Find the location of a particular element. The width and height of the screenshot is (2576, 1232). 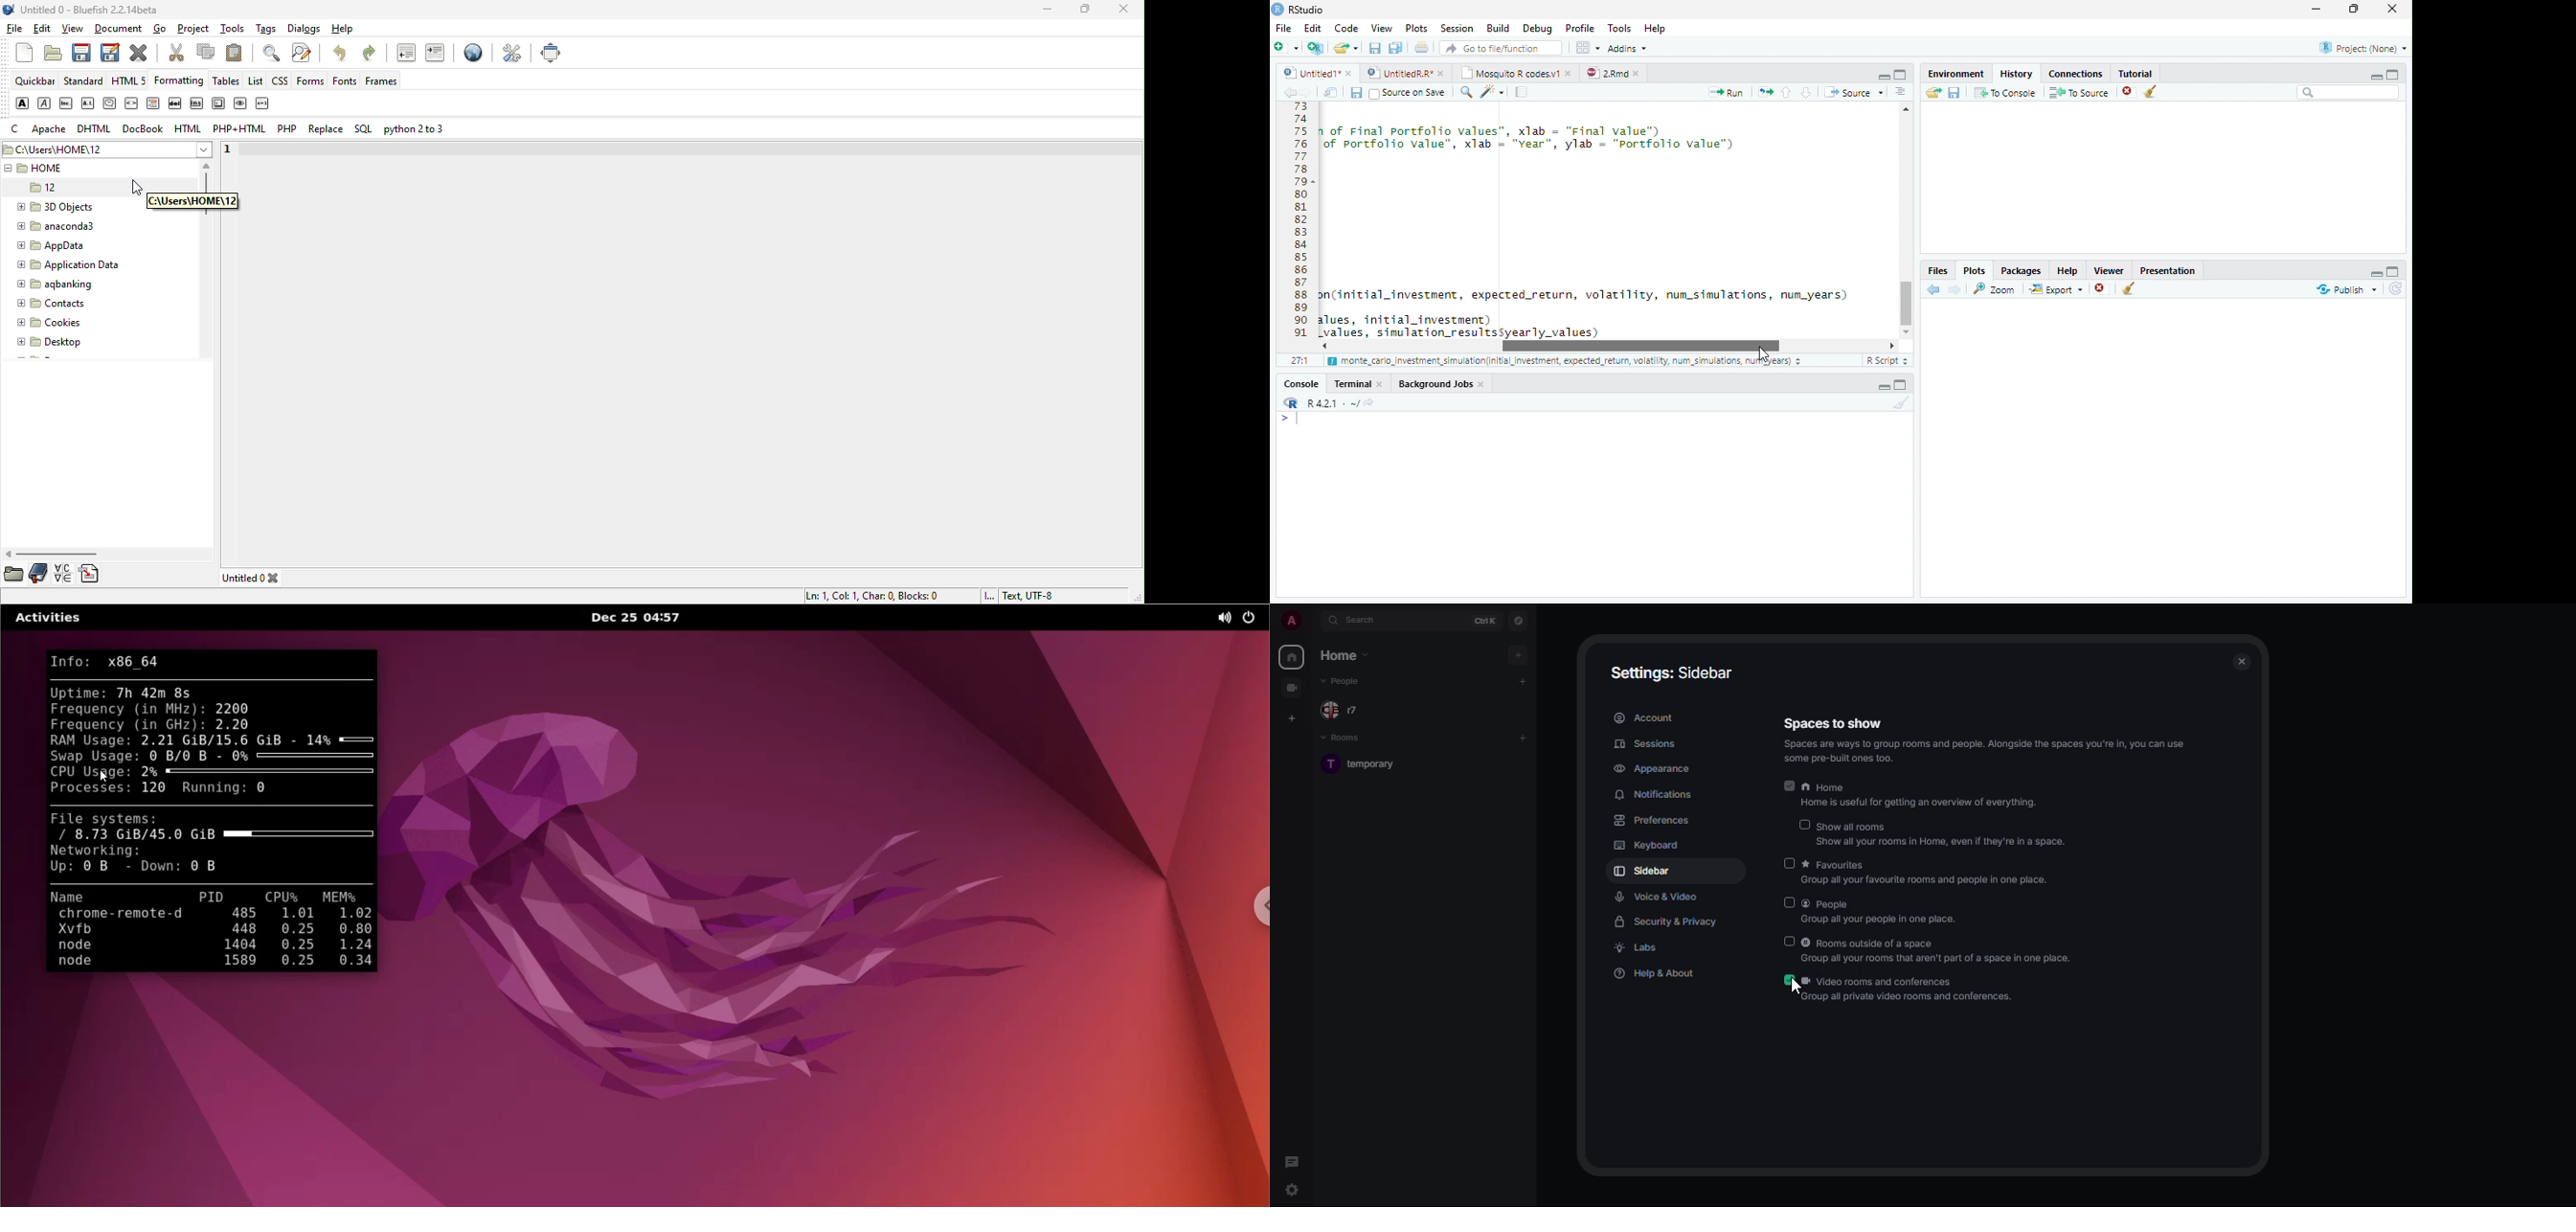

Source on save is located at coordinates (1409, 93).